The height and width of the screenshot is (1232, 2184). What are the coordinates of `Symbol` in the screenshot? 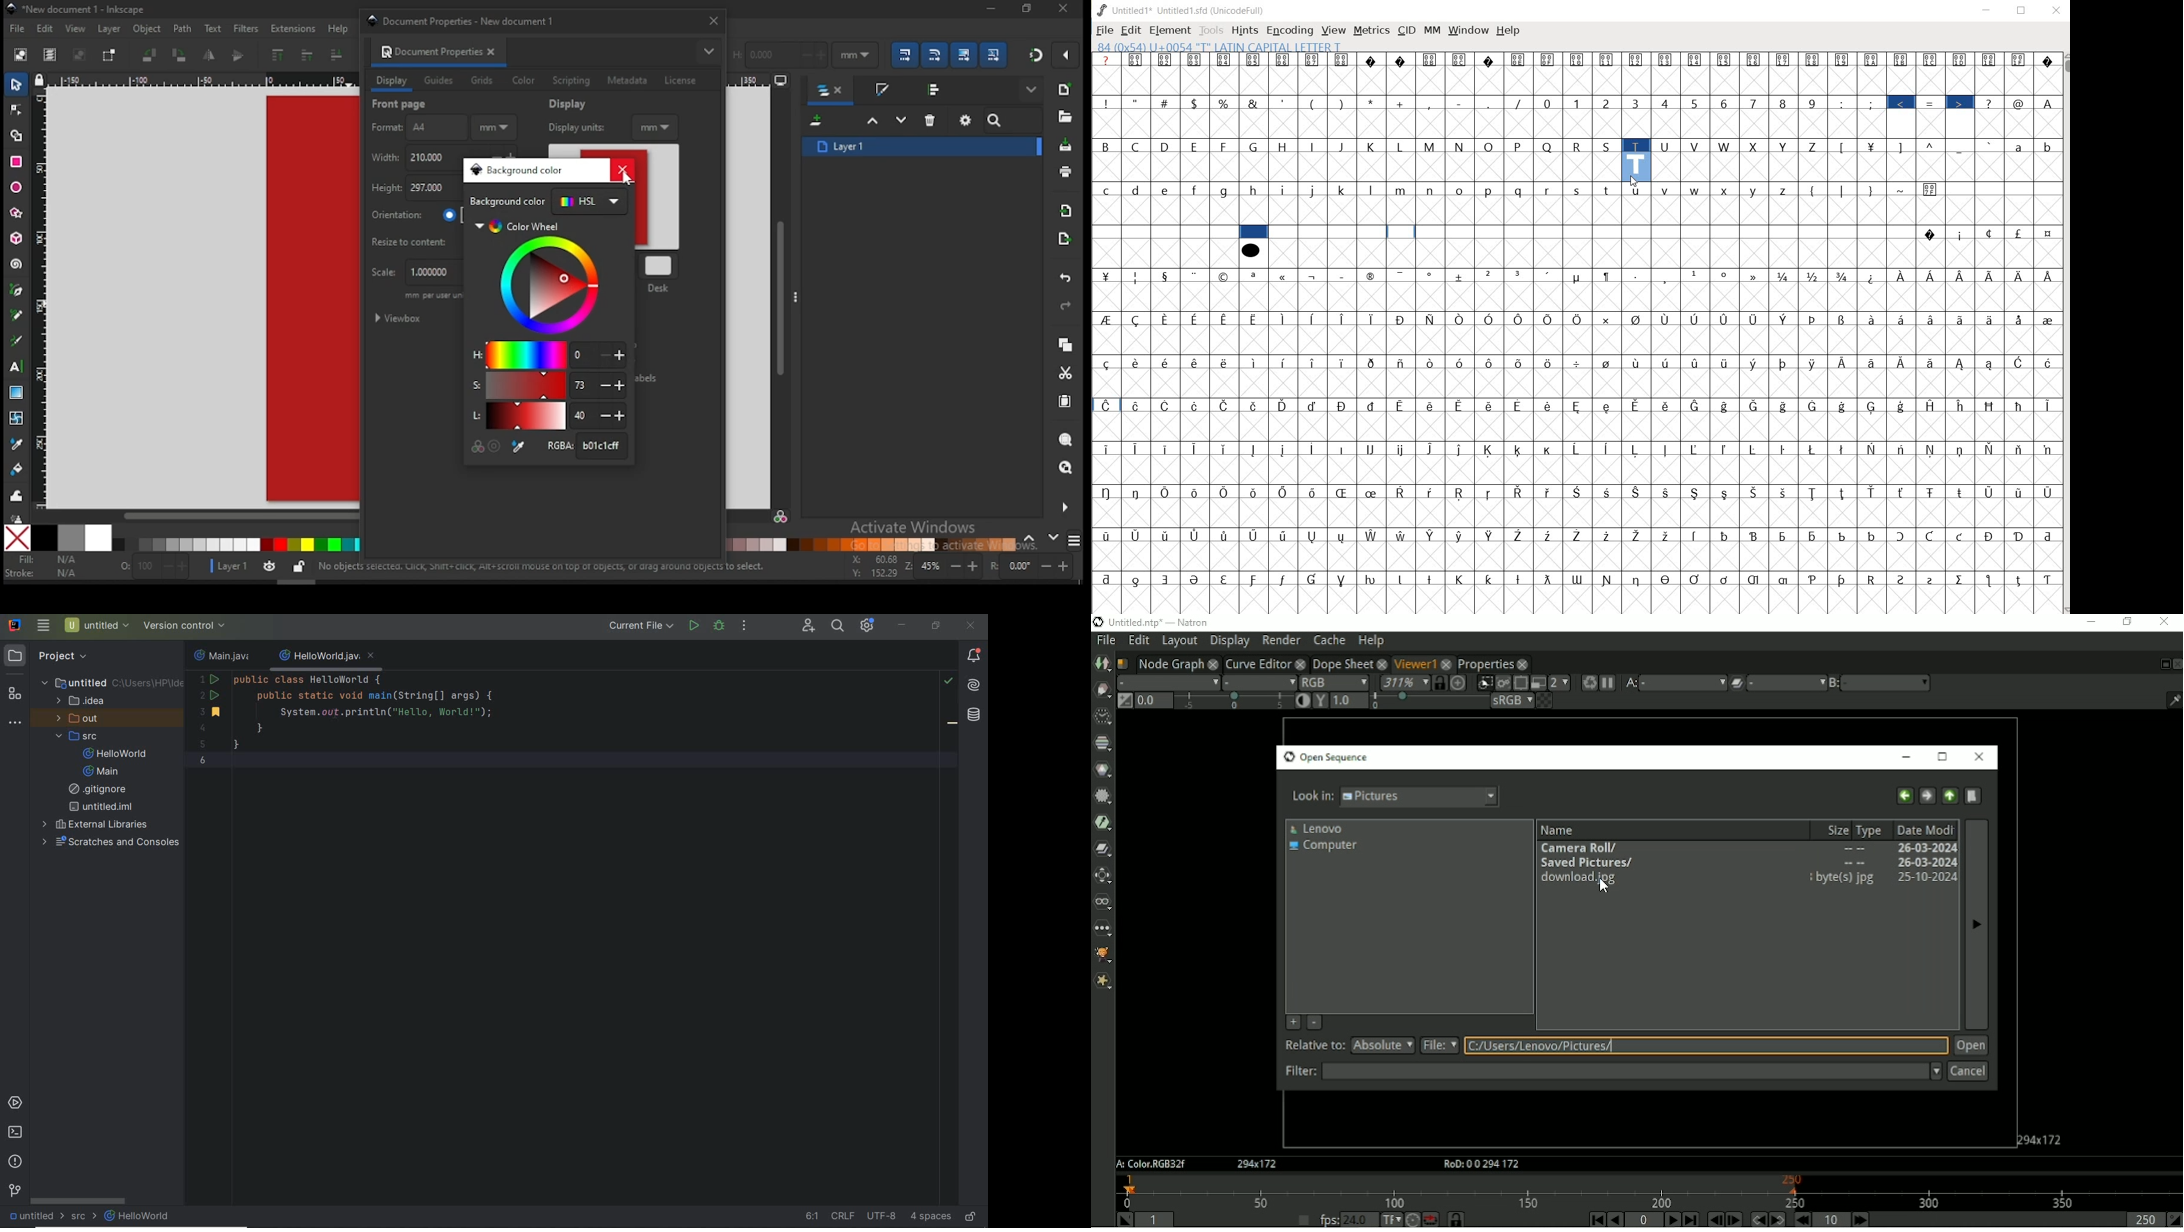 It's located at (1637, 406).